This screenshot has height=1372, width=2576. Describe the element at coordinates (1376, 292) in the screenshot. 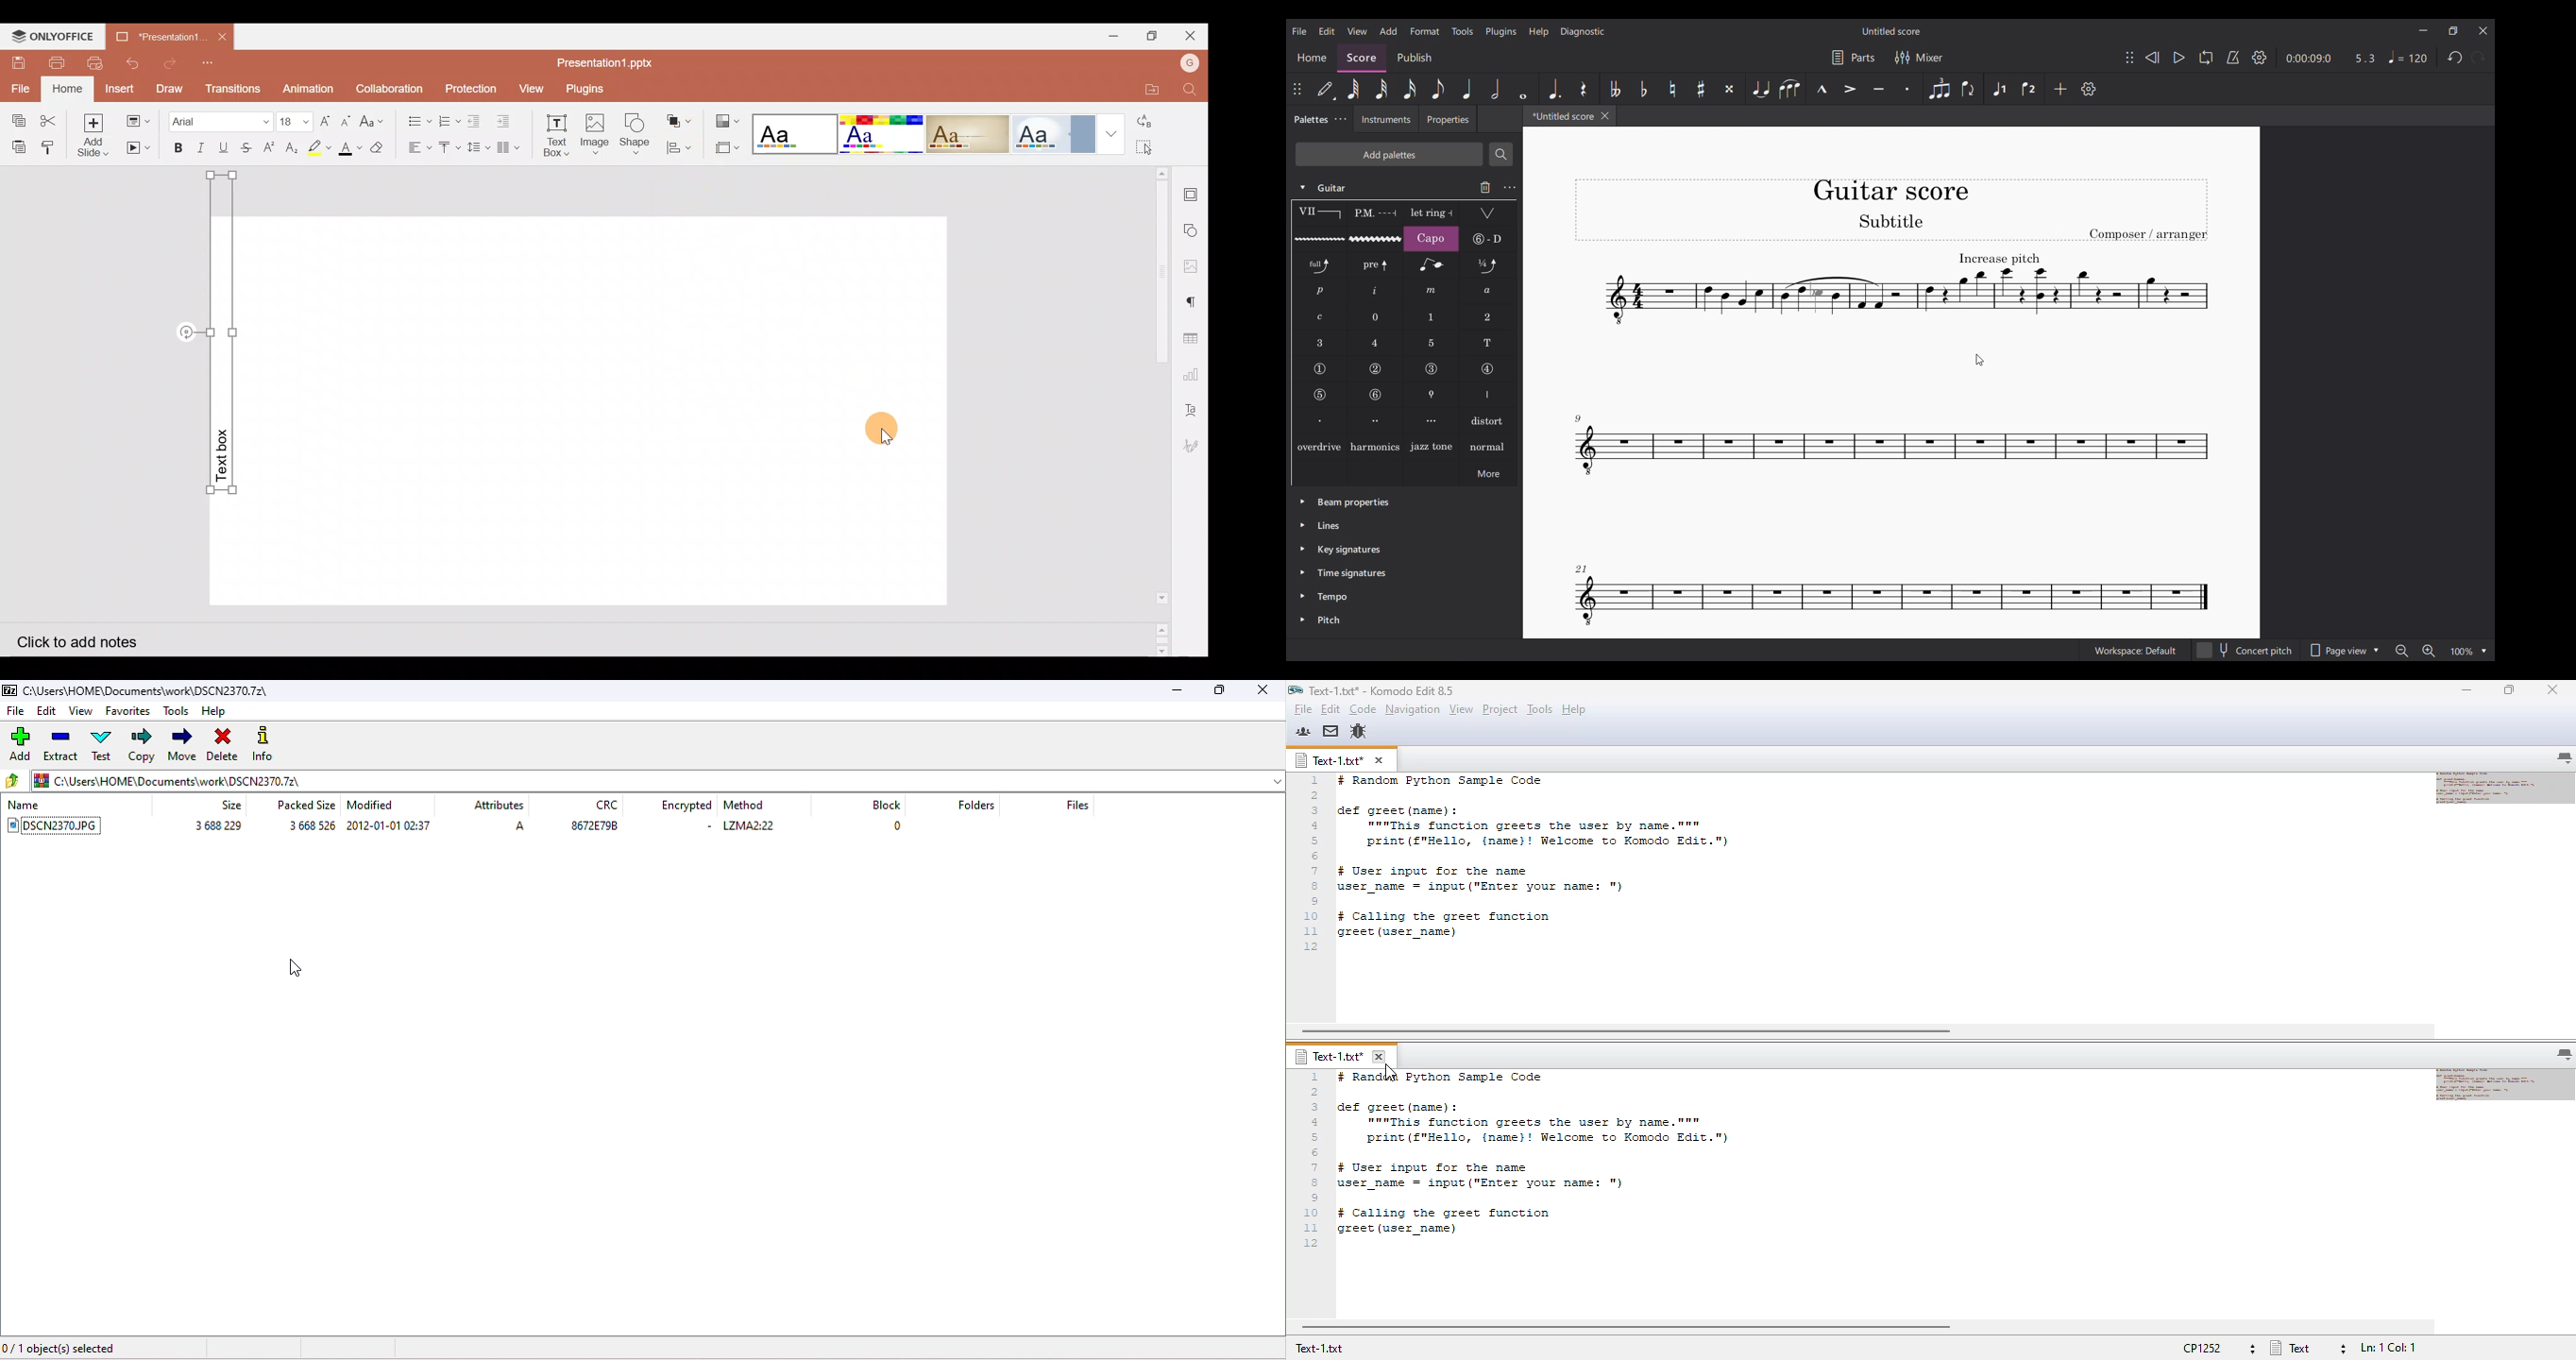

I see `RH guitar fingering i` at that location.